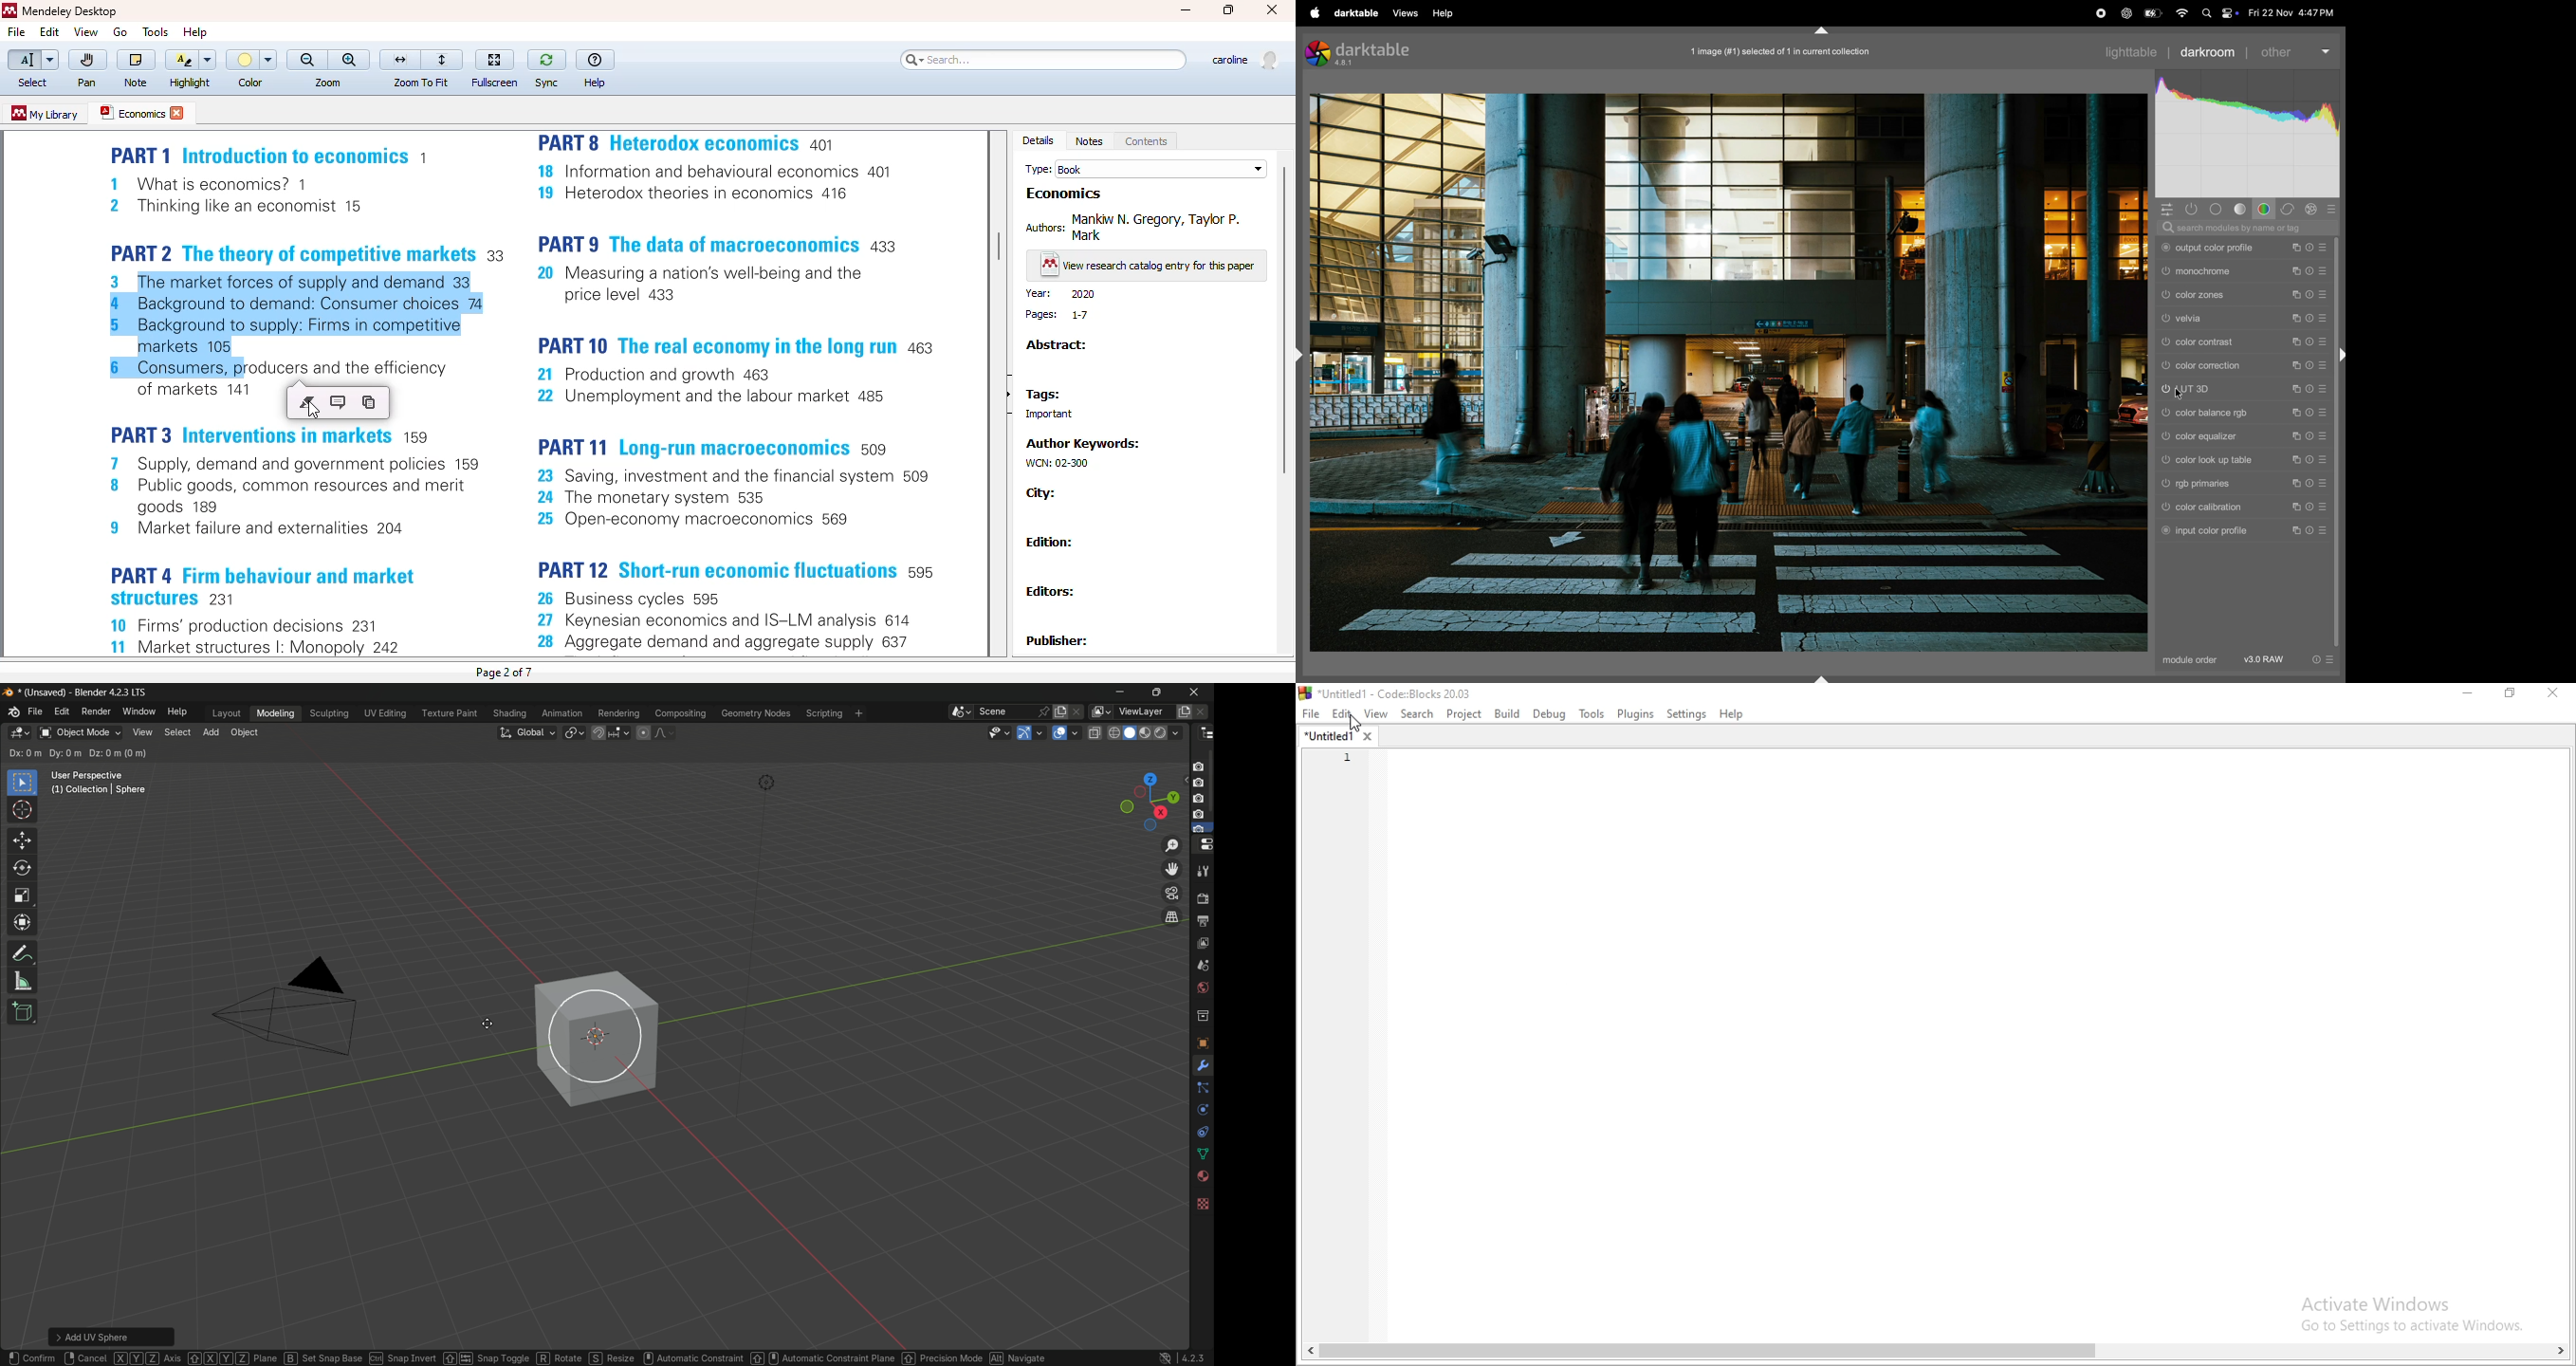 The image size is (2576, 1372). What do you see at coordinates (619, 713) in the screenshot?
I see `rendering menu` at bounding box center [619, 713].